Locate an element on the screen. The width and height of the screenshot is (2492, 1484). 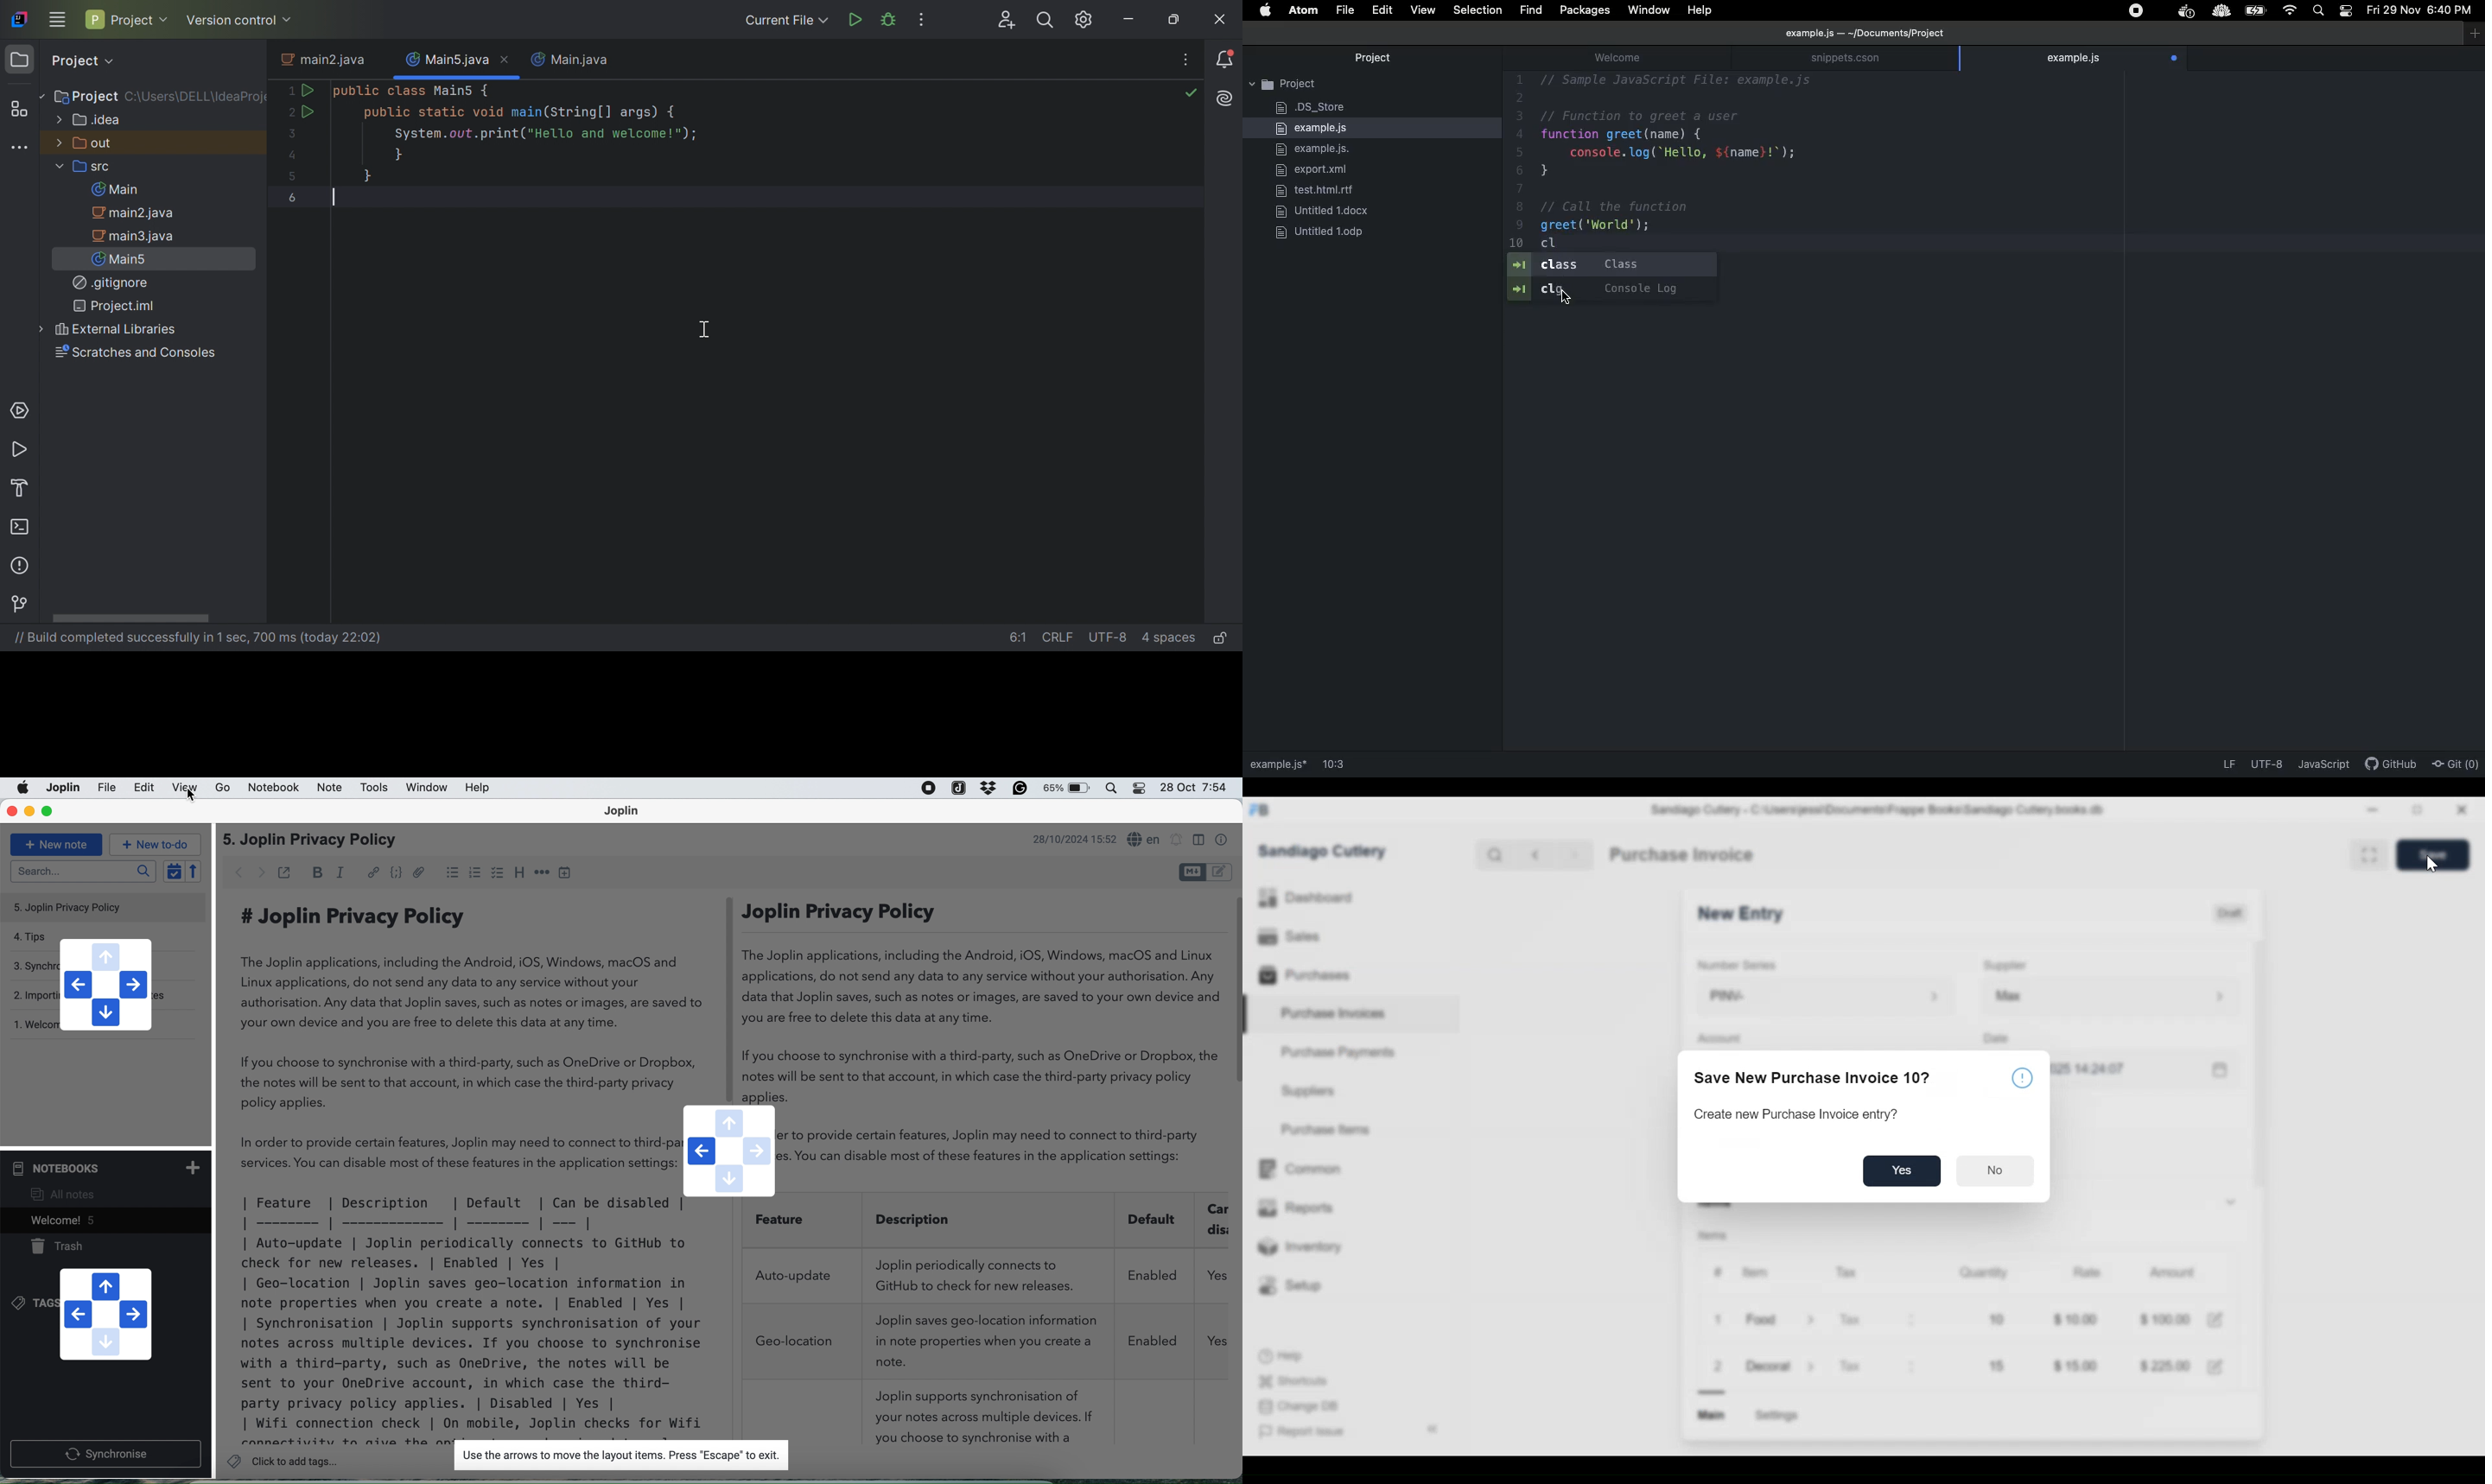
src is located at coordinates (85, 168).